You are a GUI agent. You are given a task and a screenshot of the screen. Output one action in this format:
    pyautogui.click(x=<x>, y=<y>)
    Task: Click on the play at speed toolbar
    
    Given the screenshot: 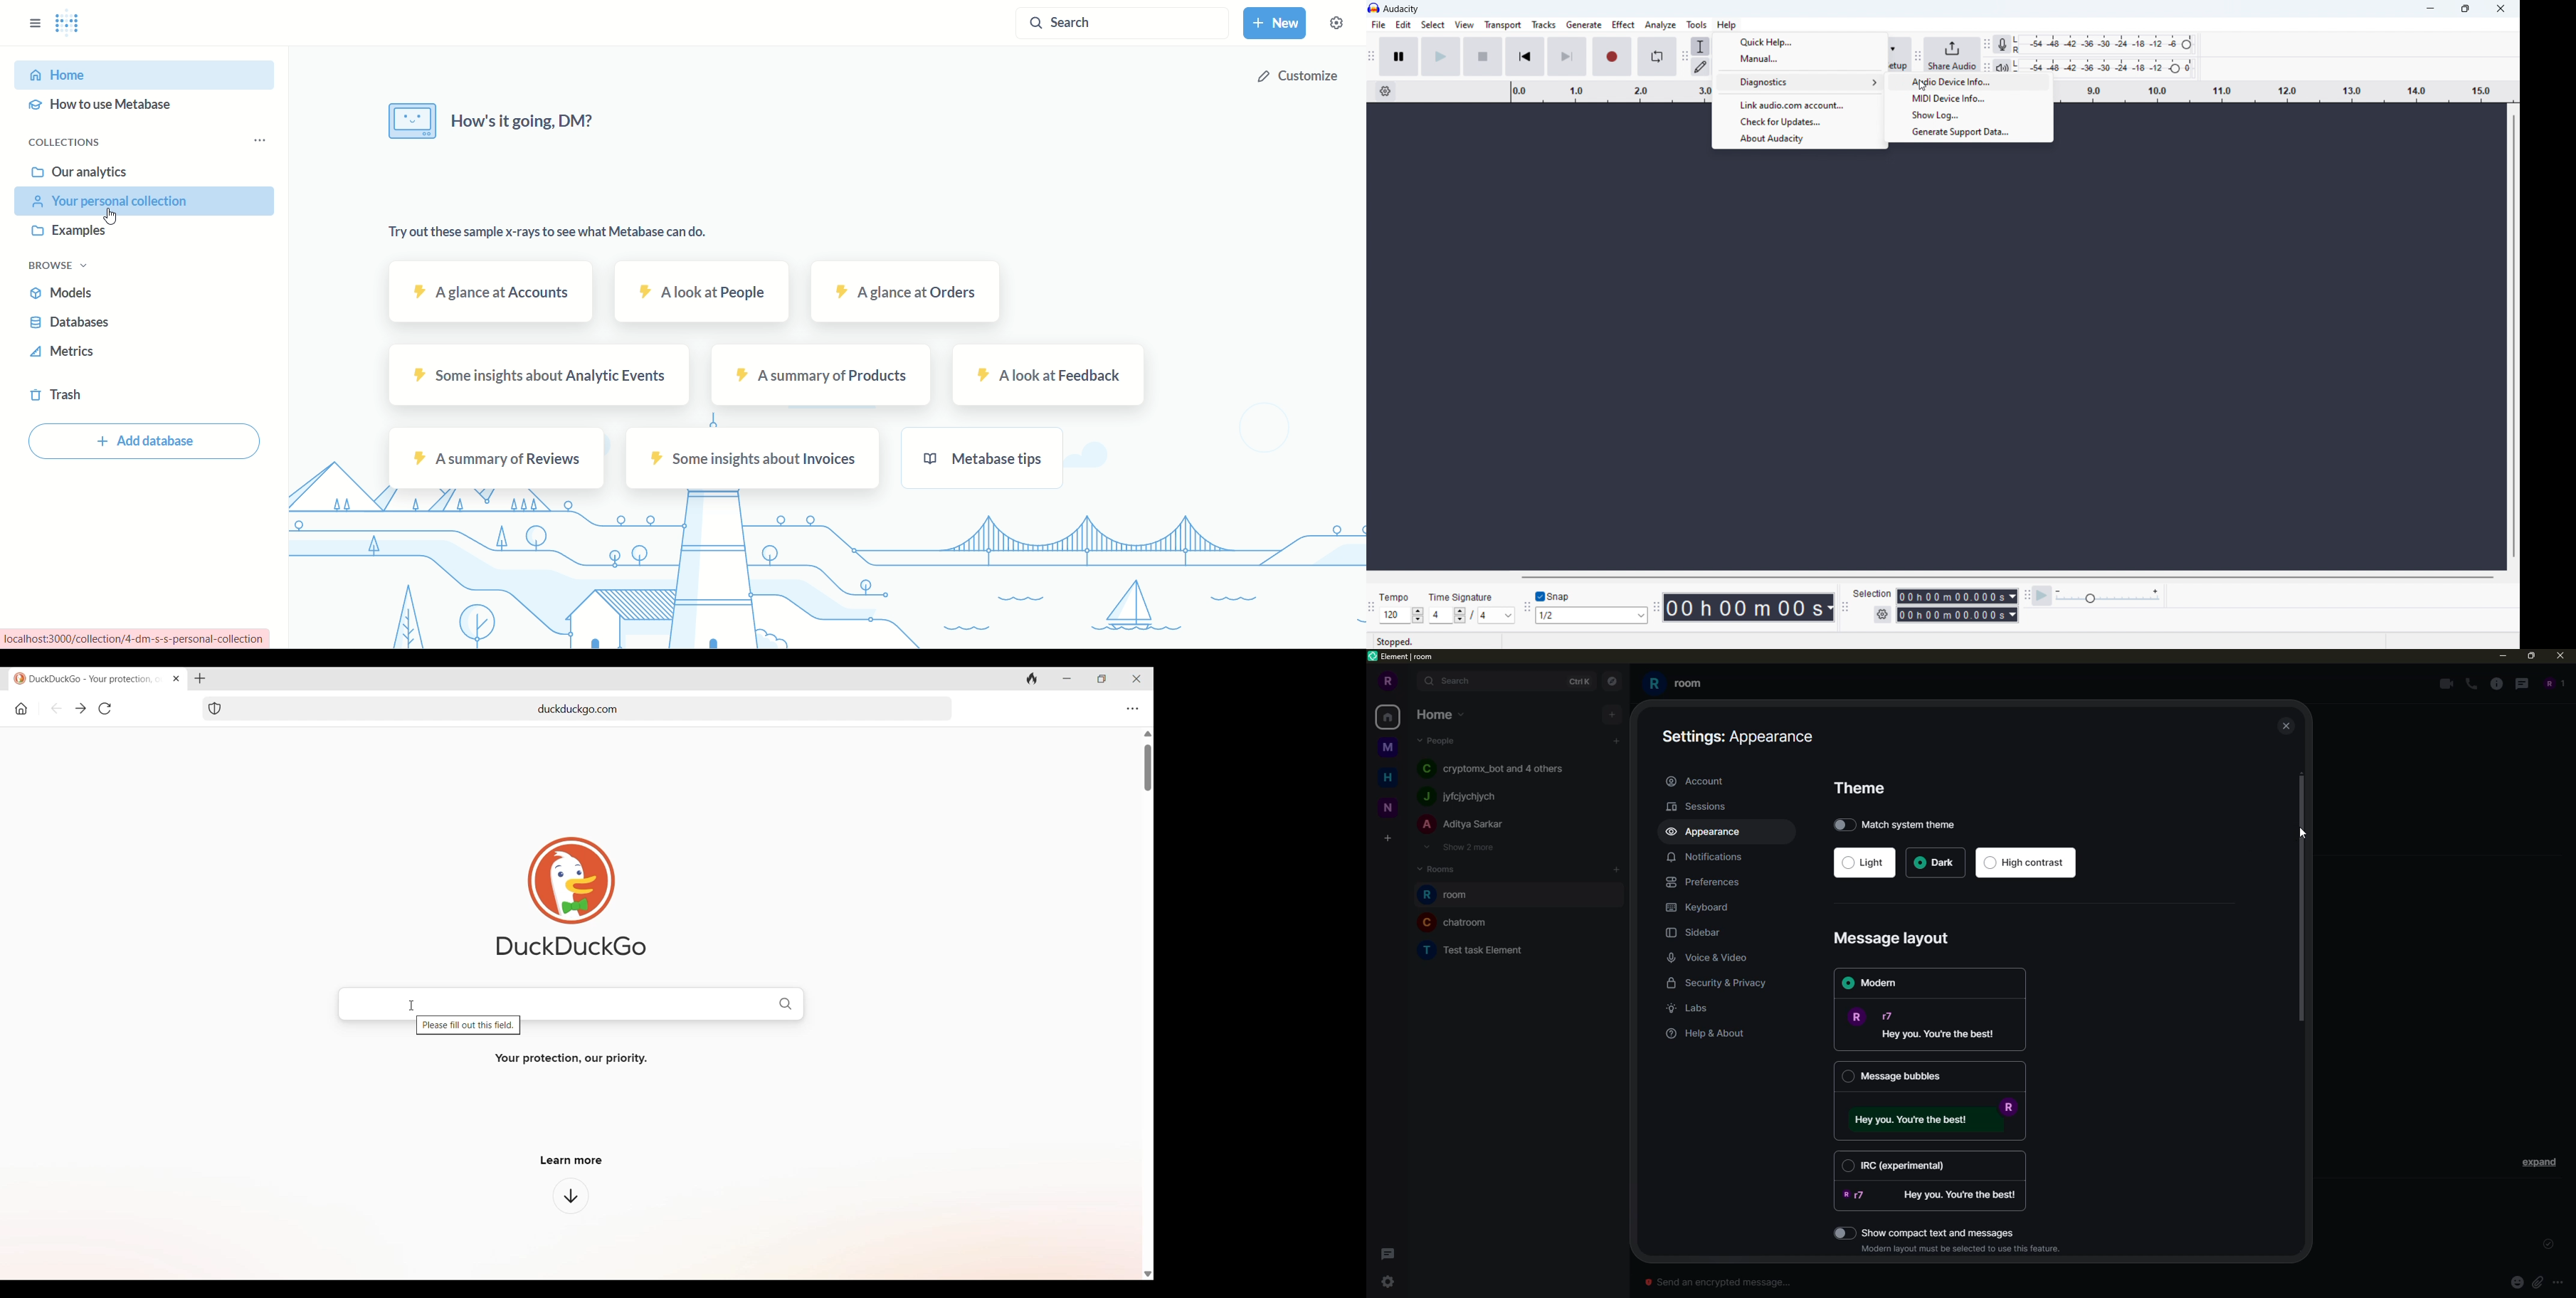 What is the action you would take?
    pyautogui.click(x=2025, y=595)
    